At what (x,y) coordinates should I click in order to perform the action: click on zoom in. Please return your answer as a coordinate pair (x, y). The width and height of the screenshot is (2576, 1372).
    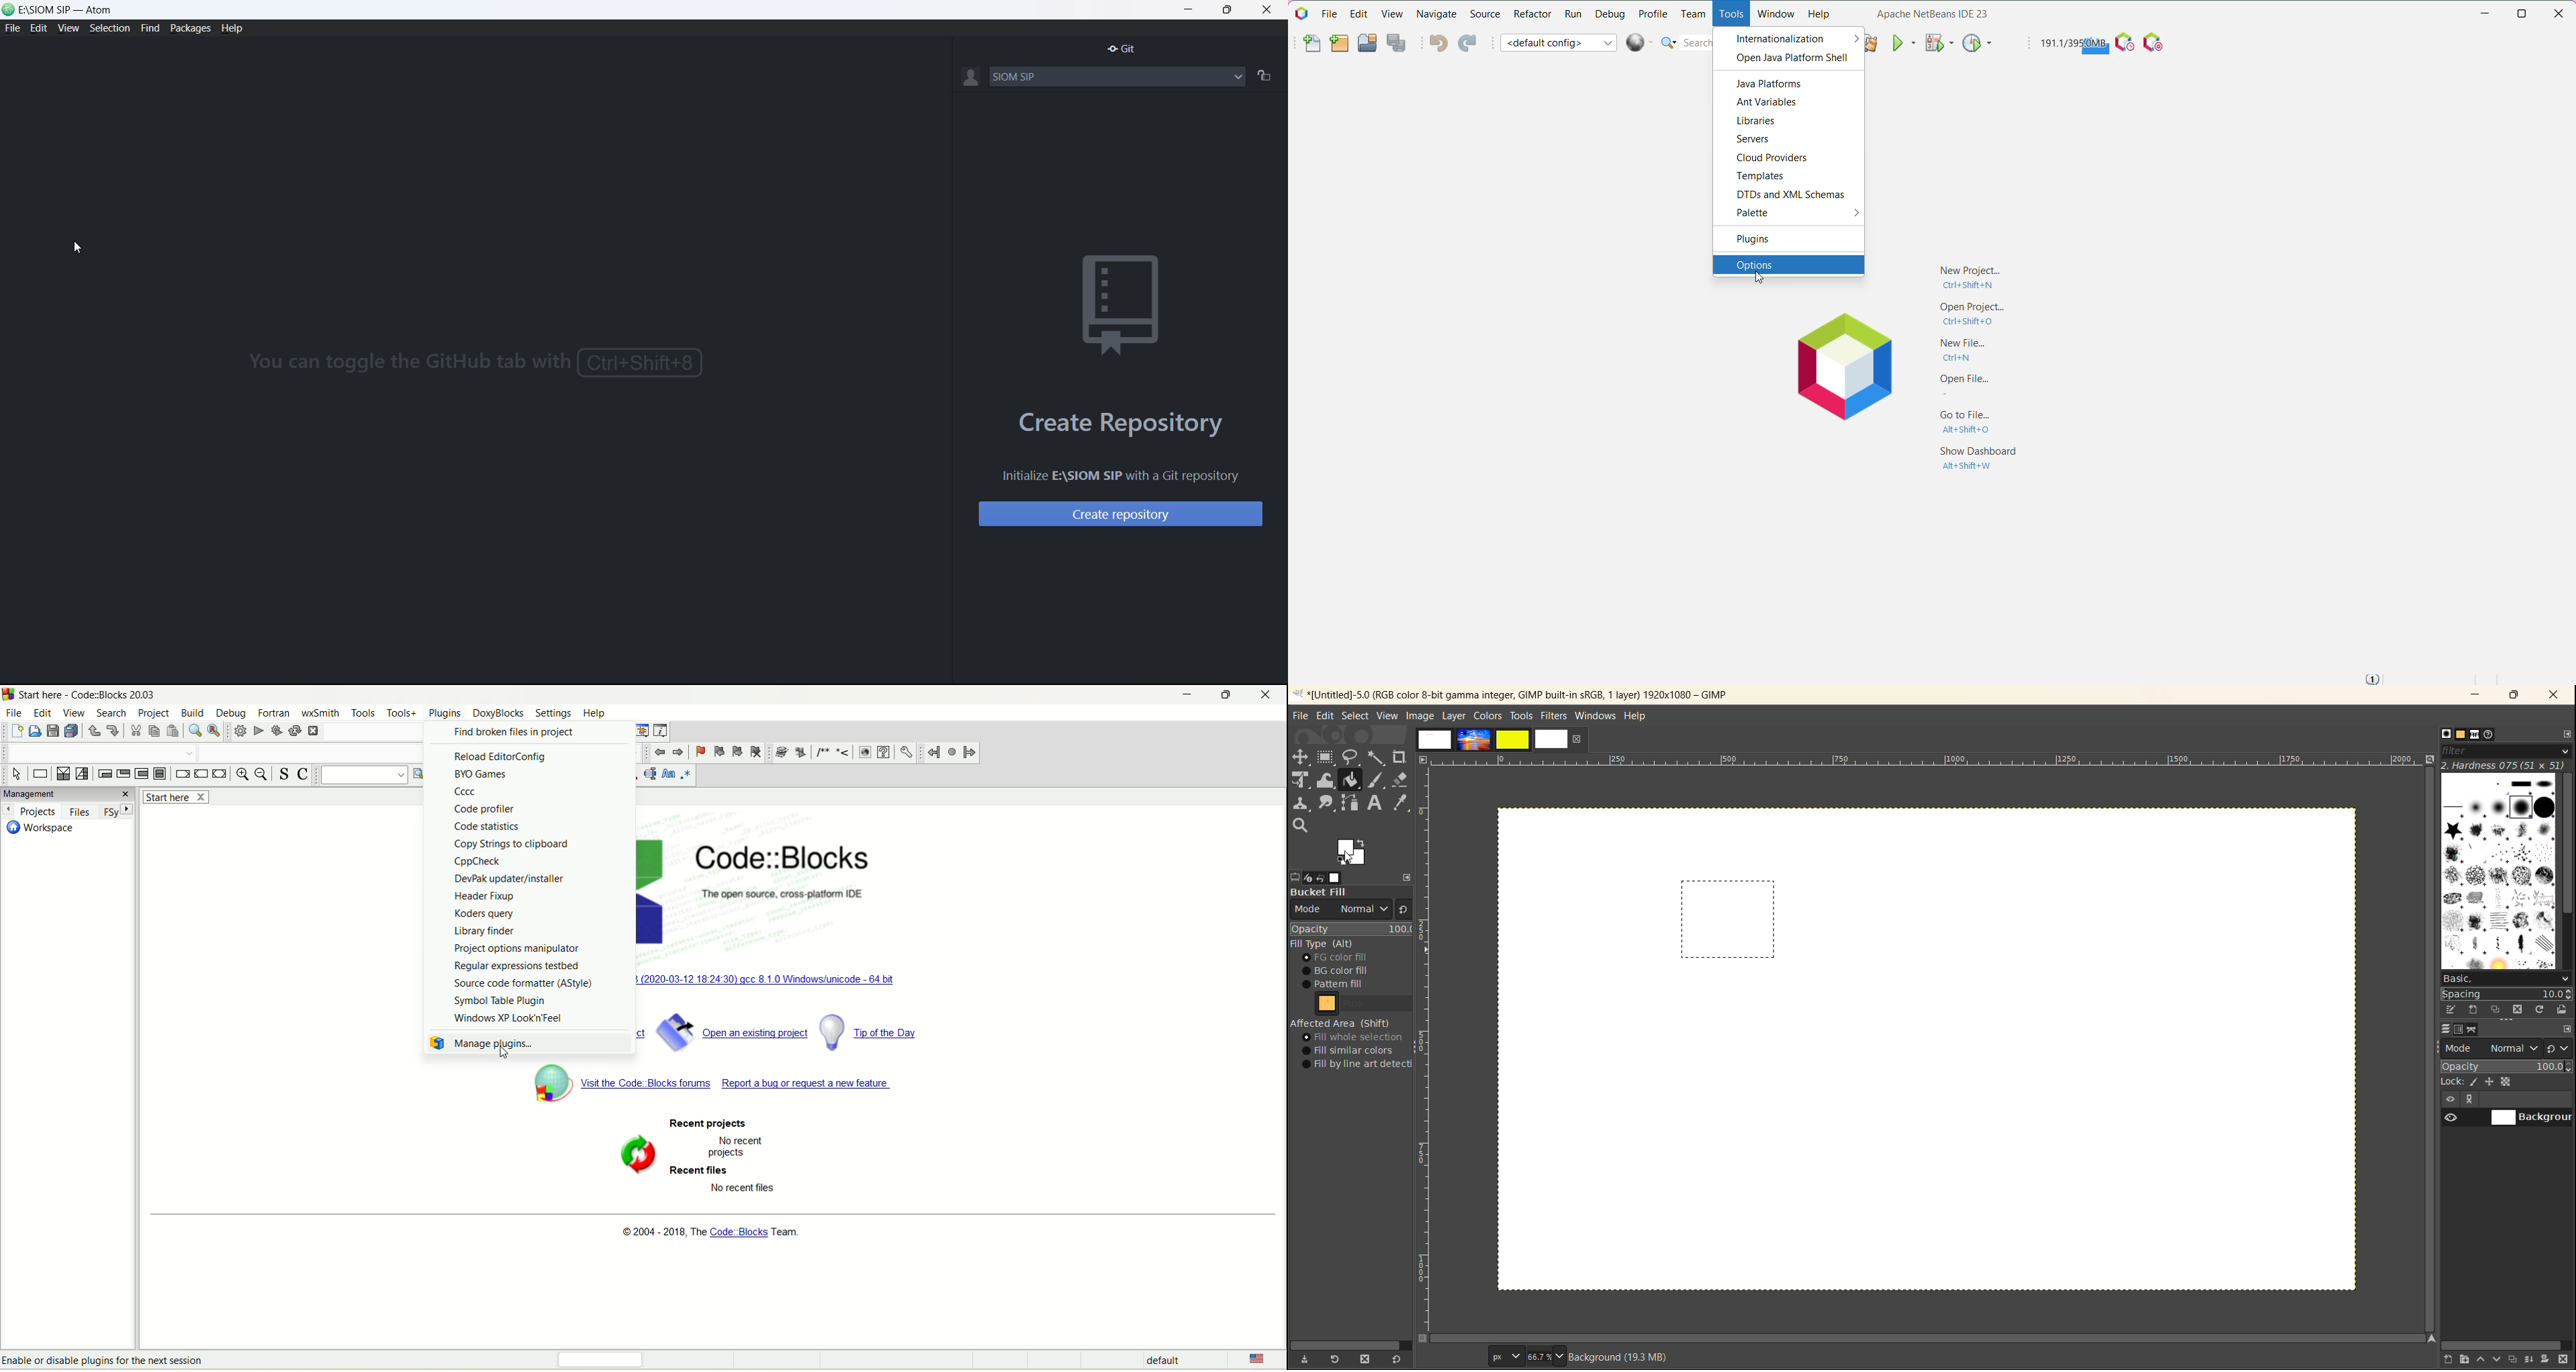
    Looking at the image, I should click on (241, 774).